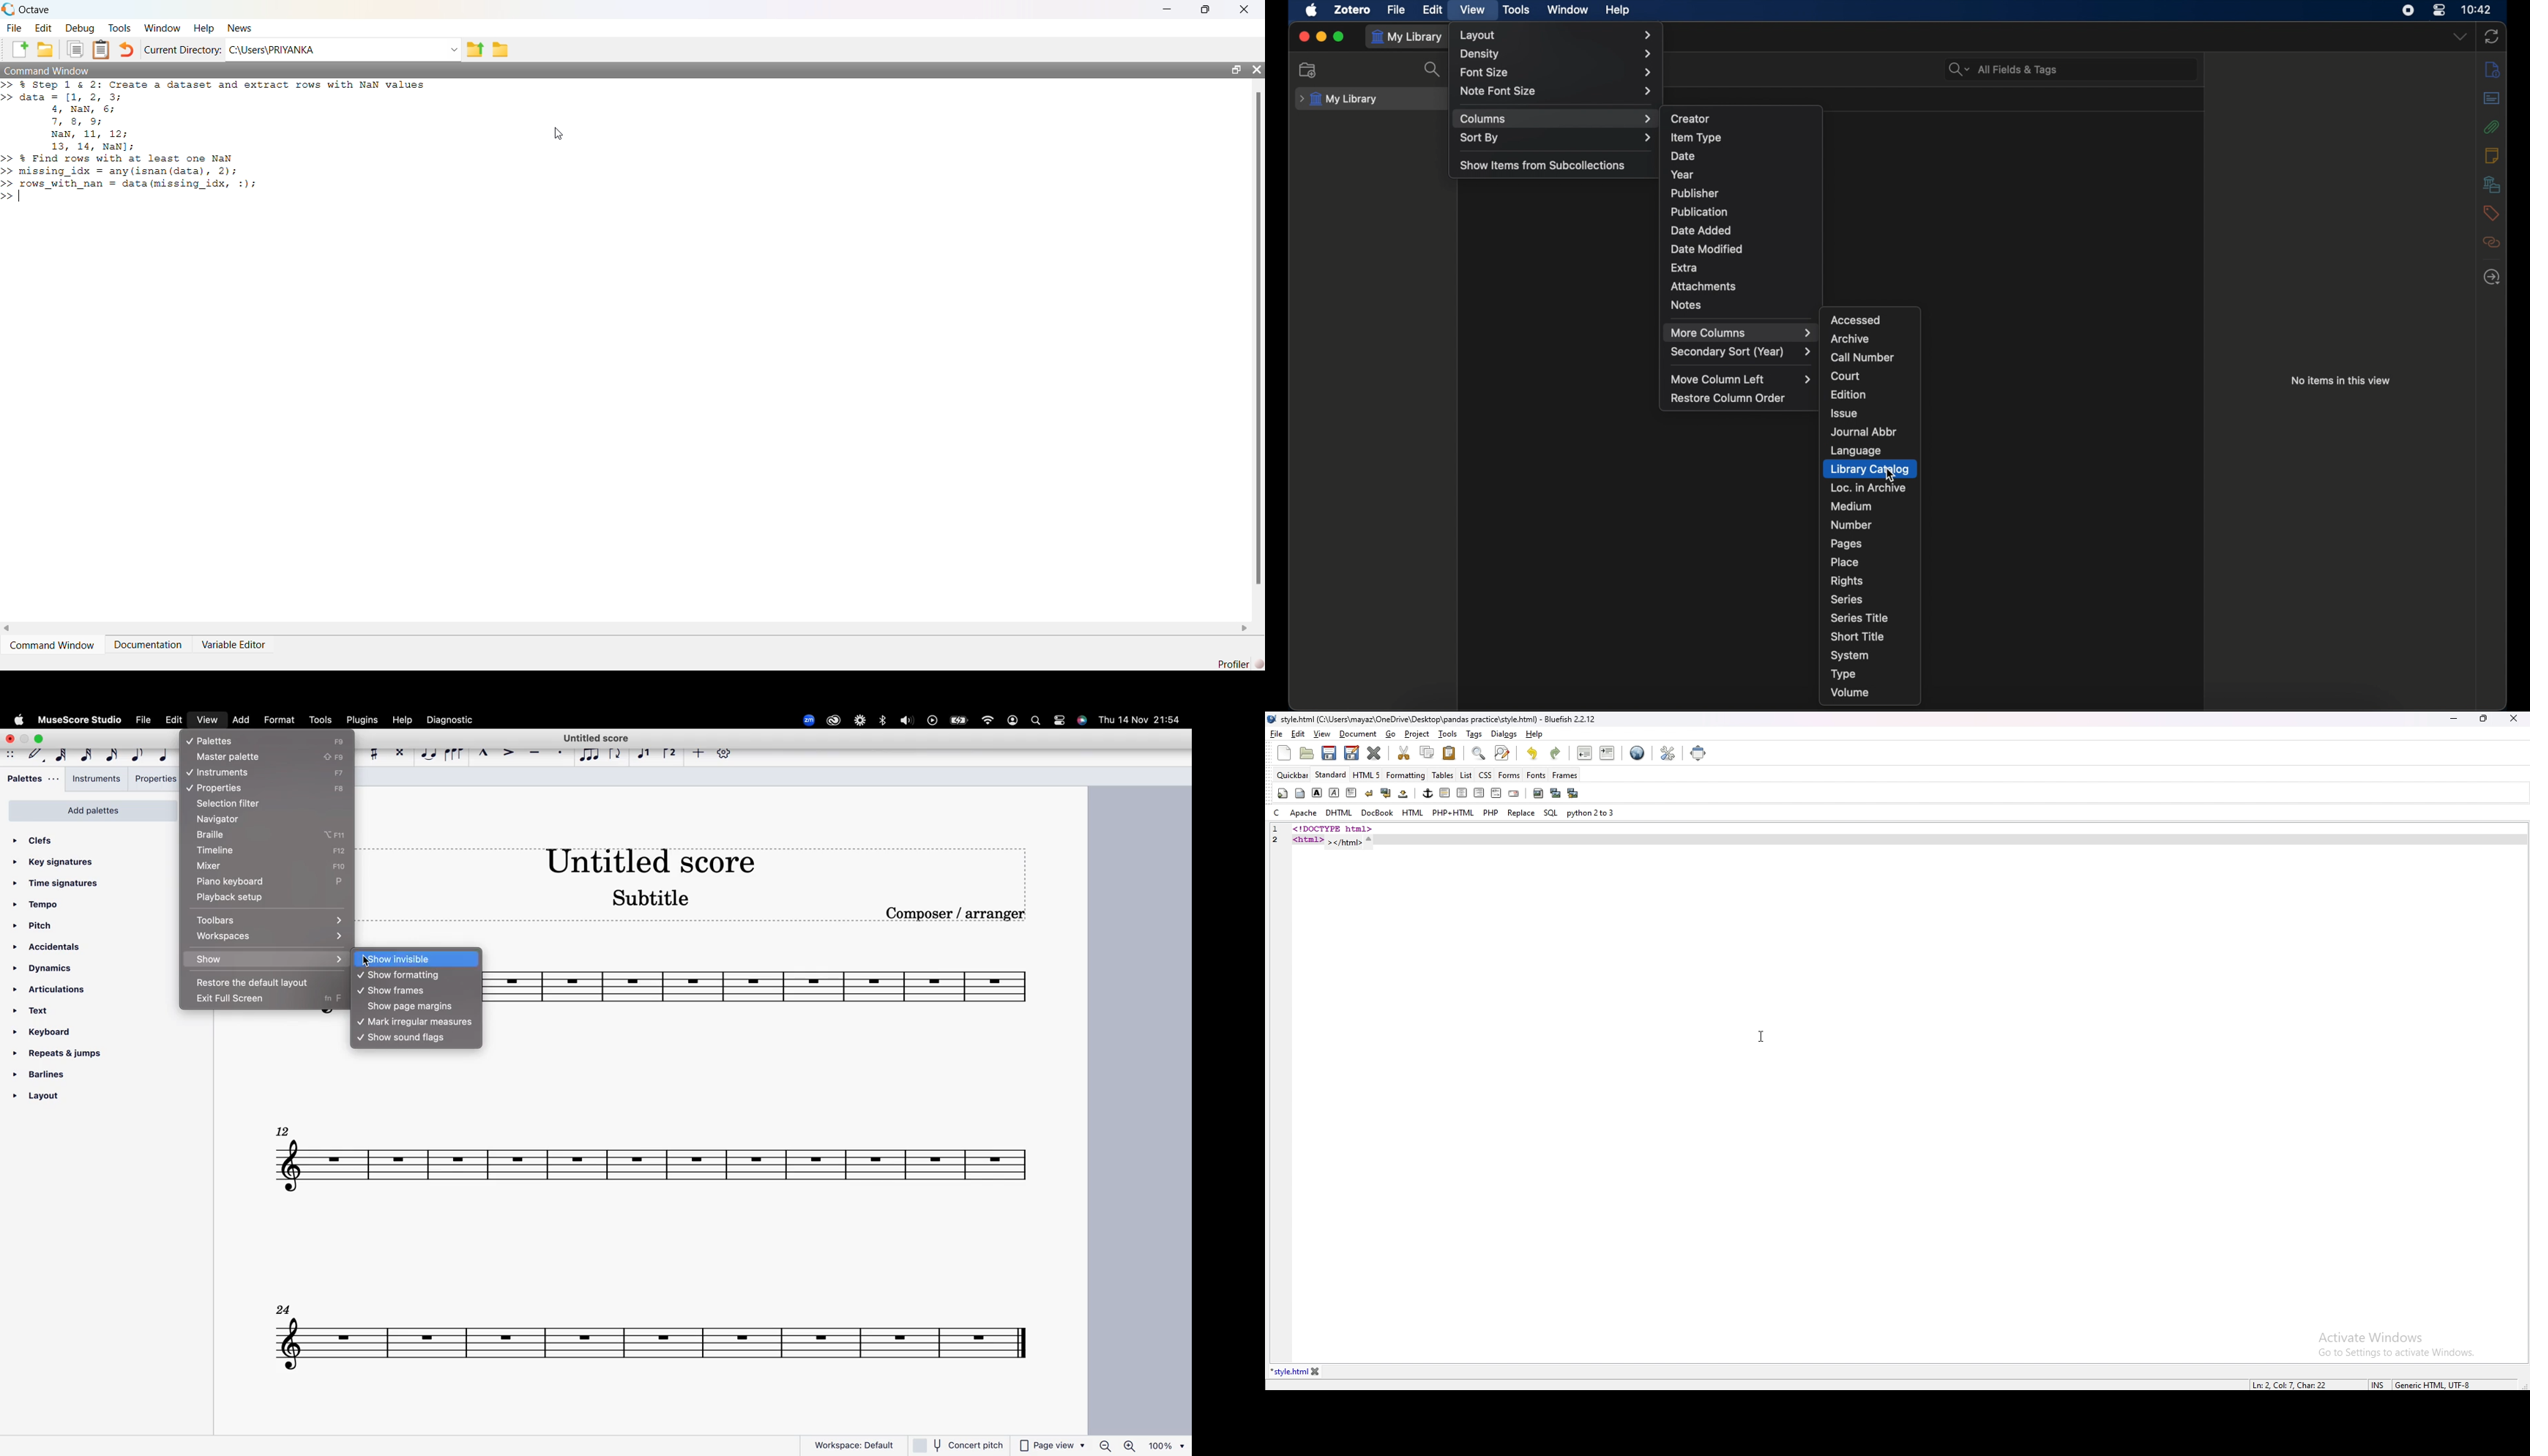  I want to click on dropdown, so click(2460, 37).